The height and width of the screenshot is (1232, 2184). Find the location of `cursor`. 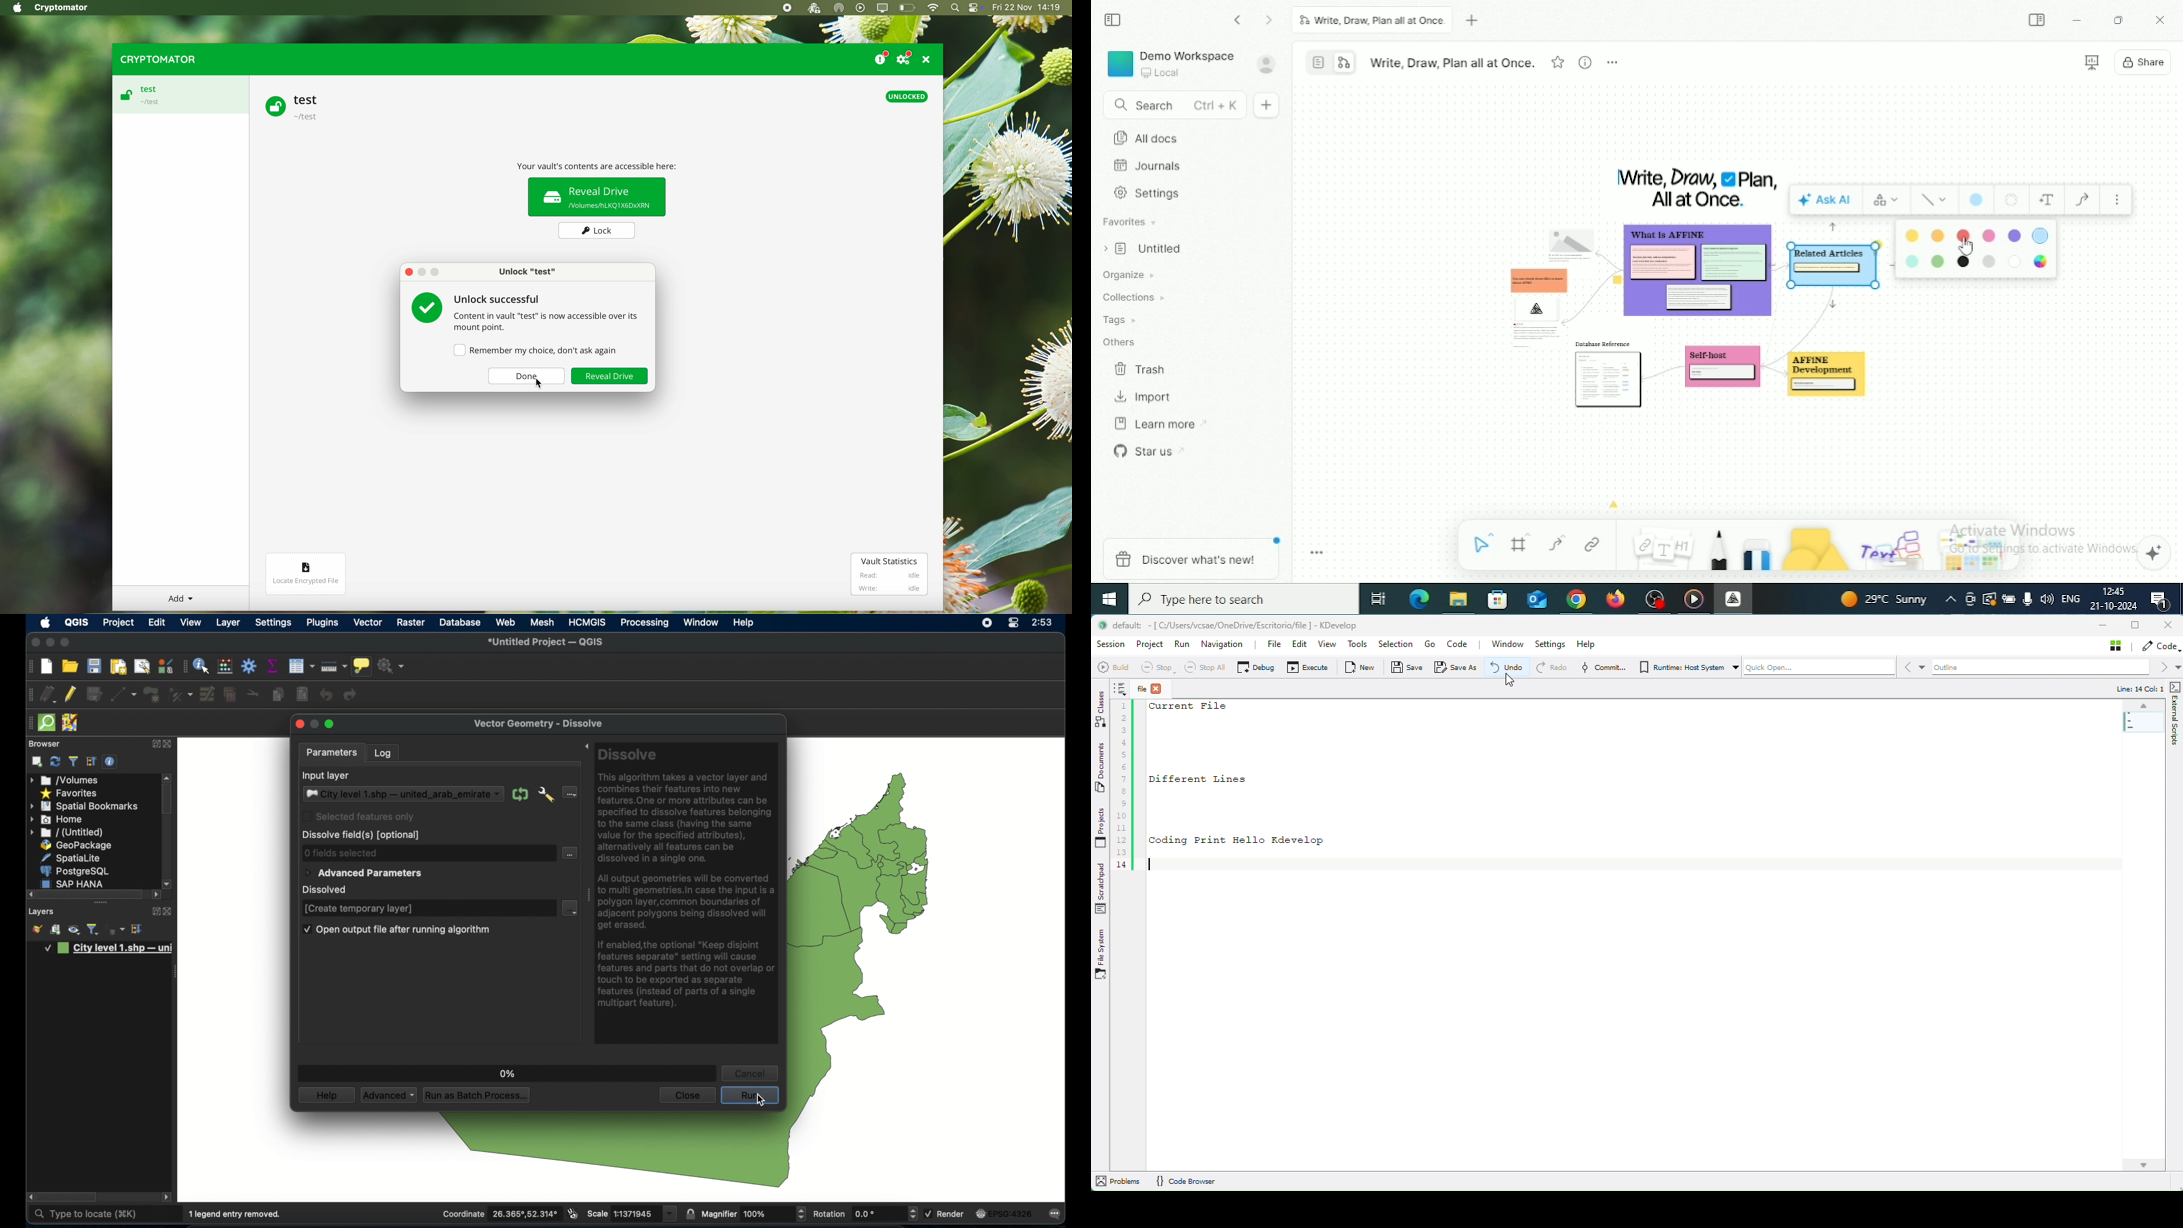

cursor is located at coordinates (765, 1103).